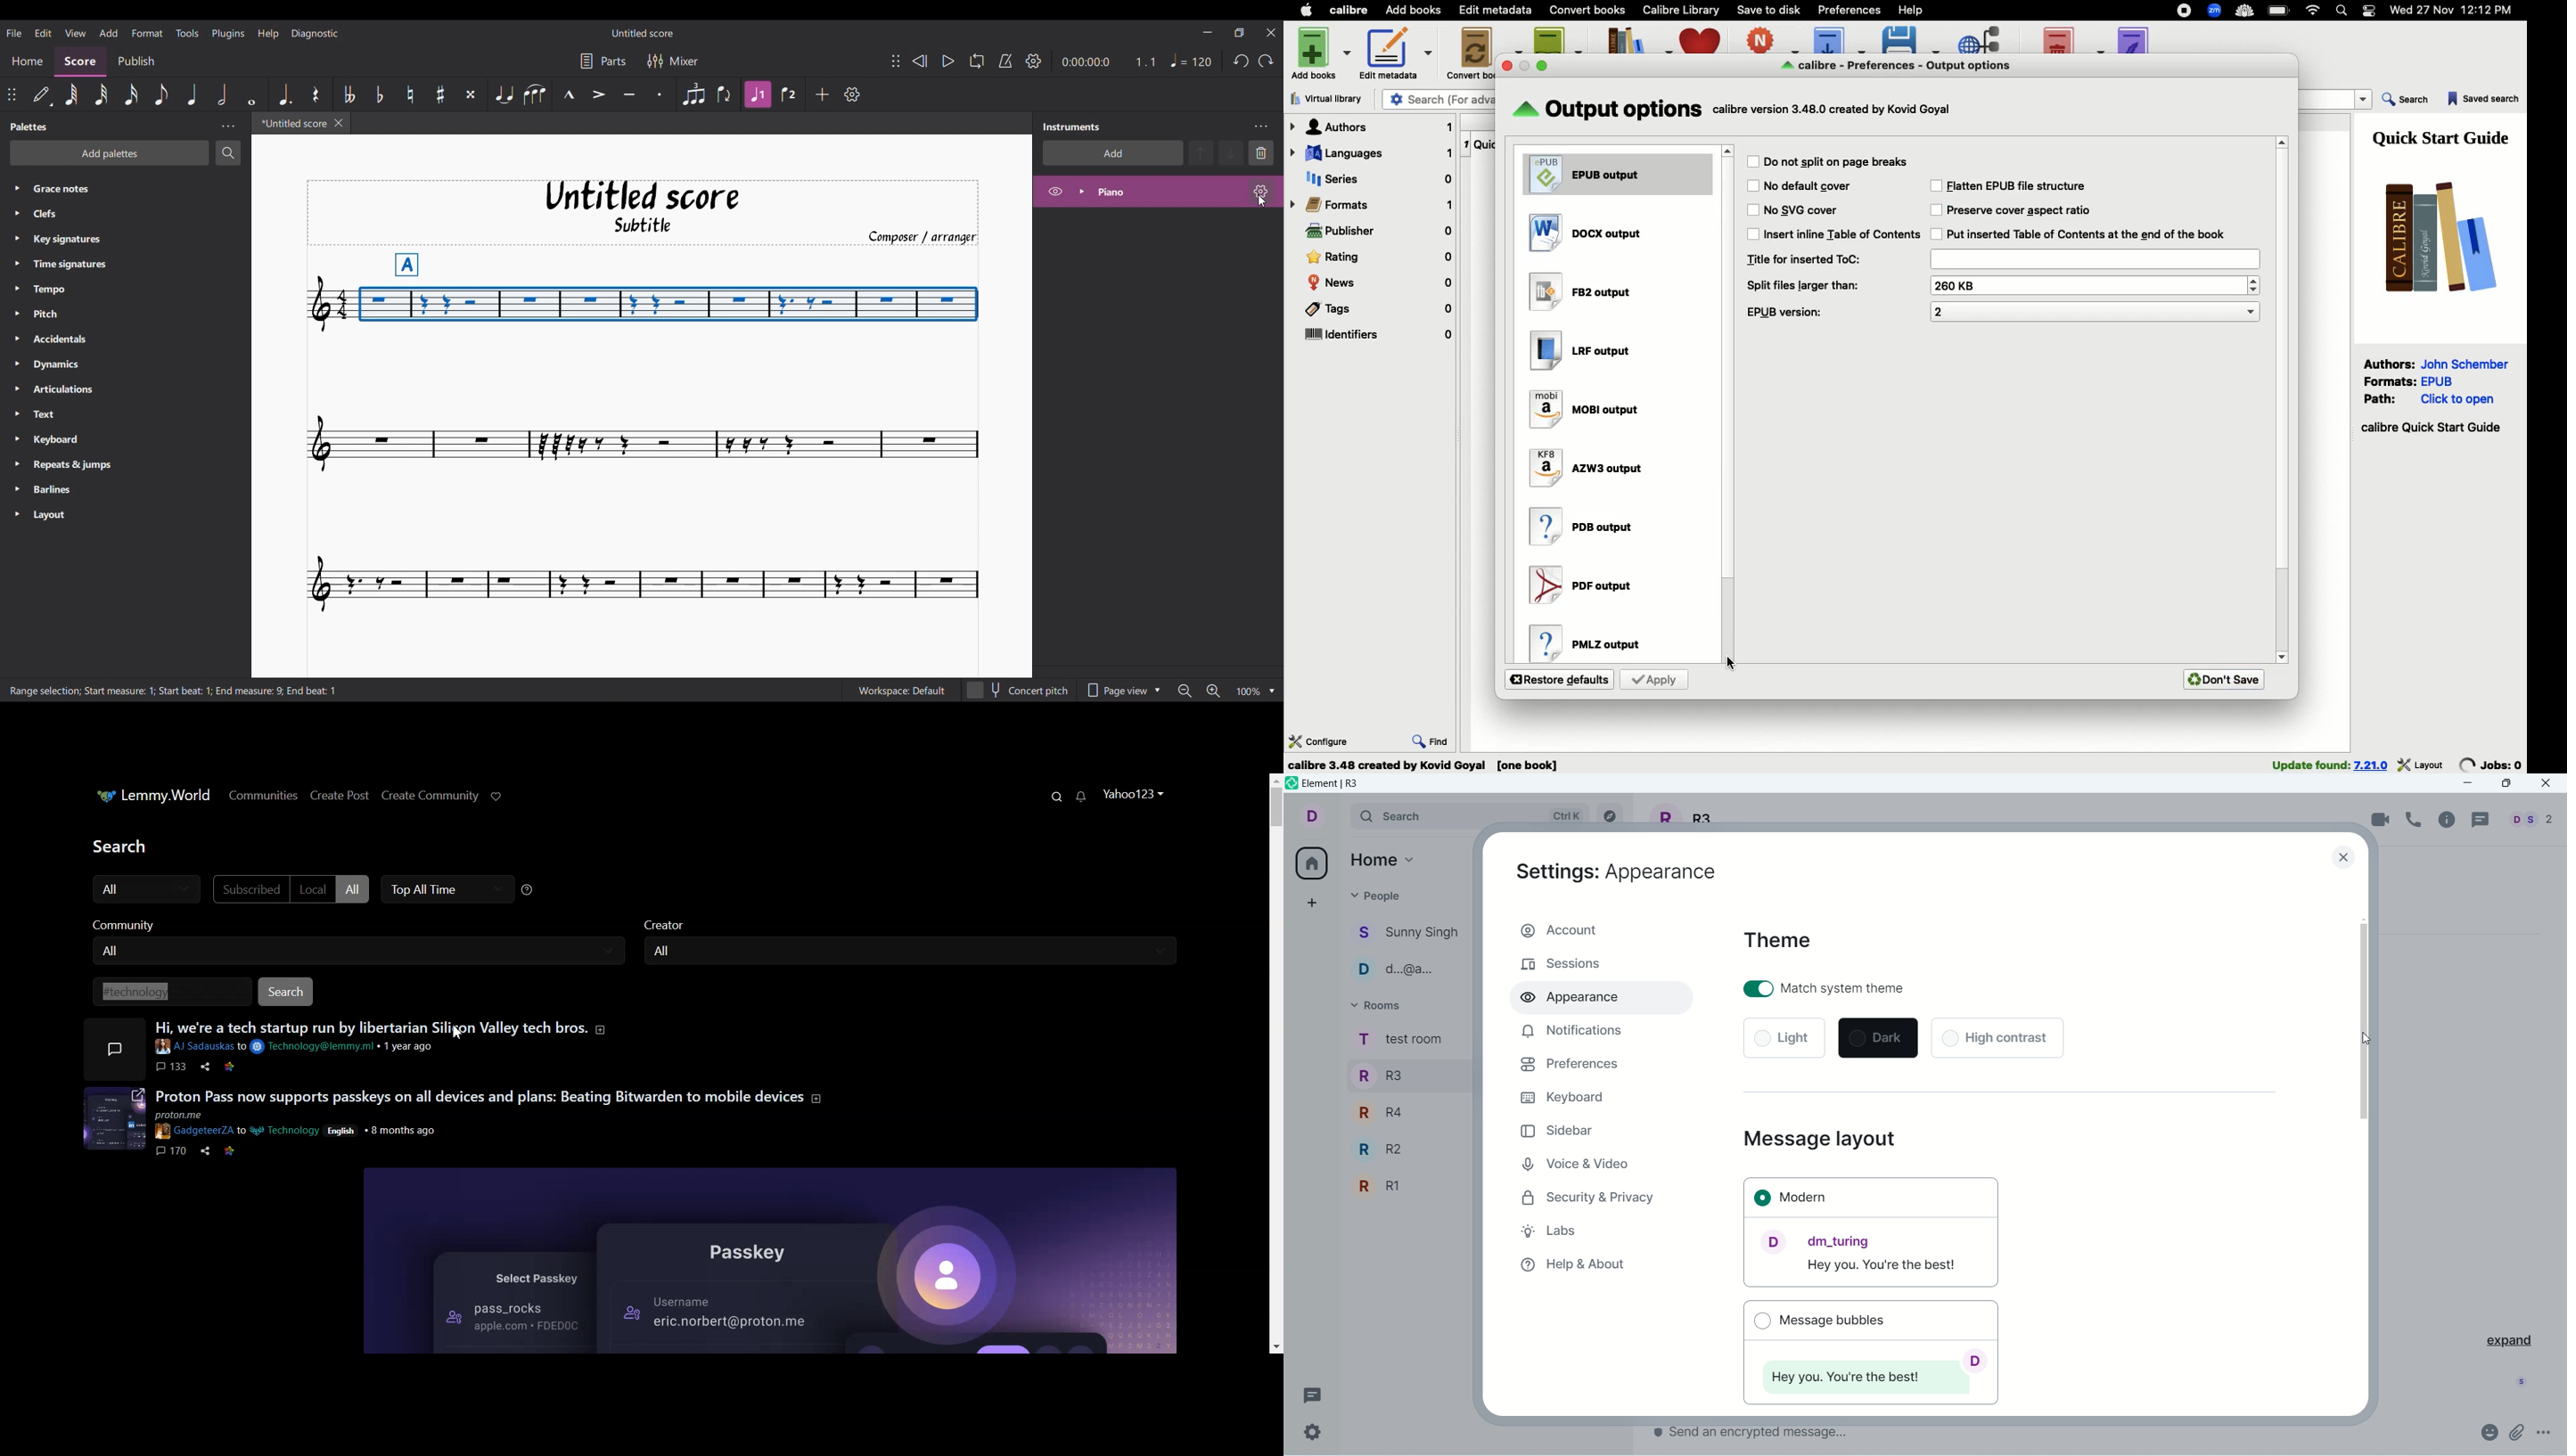 This screenshot has height=1456, width=2576. Describe the element at coordinates (1559, 1130) in the screenshot. I see `sidebar` at that location.